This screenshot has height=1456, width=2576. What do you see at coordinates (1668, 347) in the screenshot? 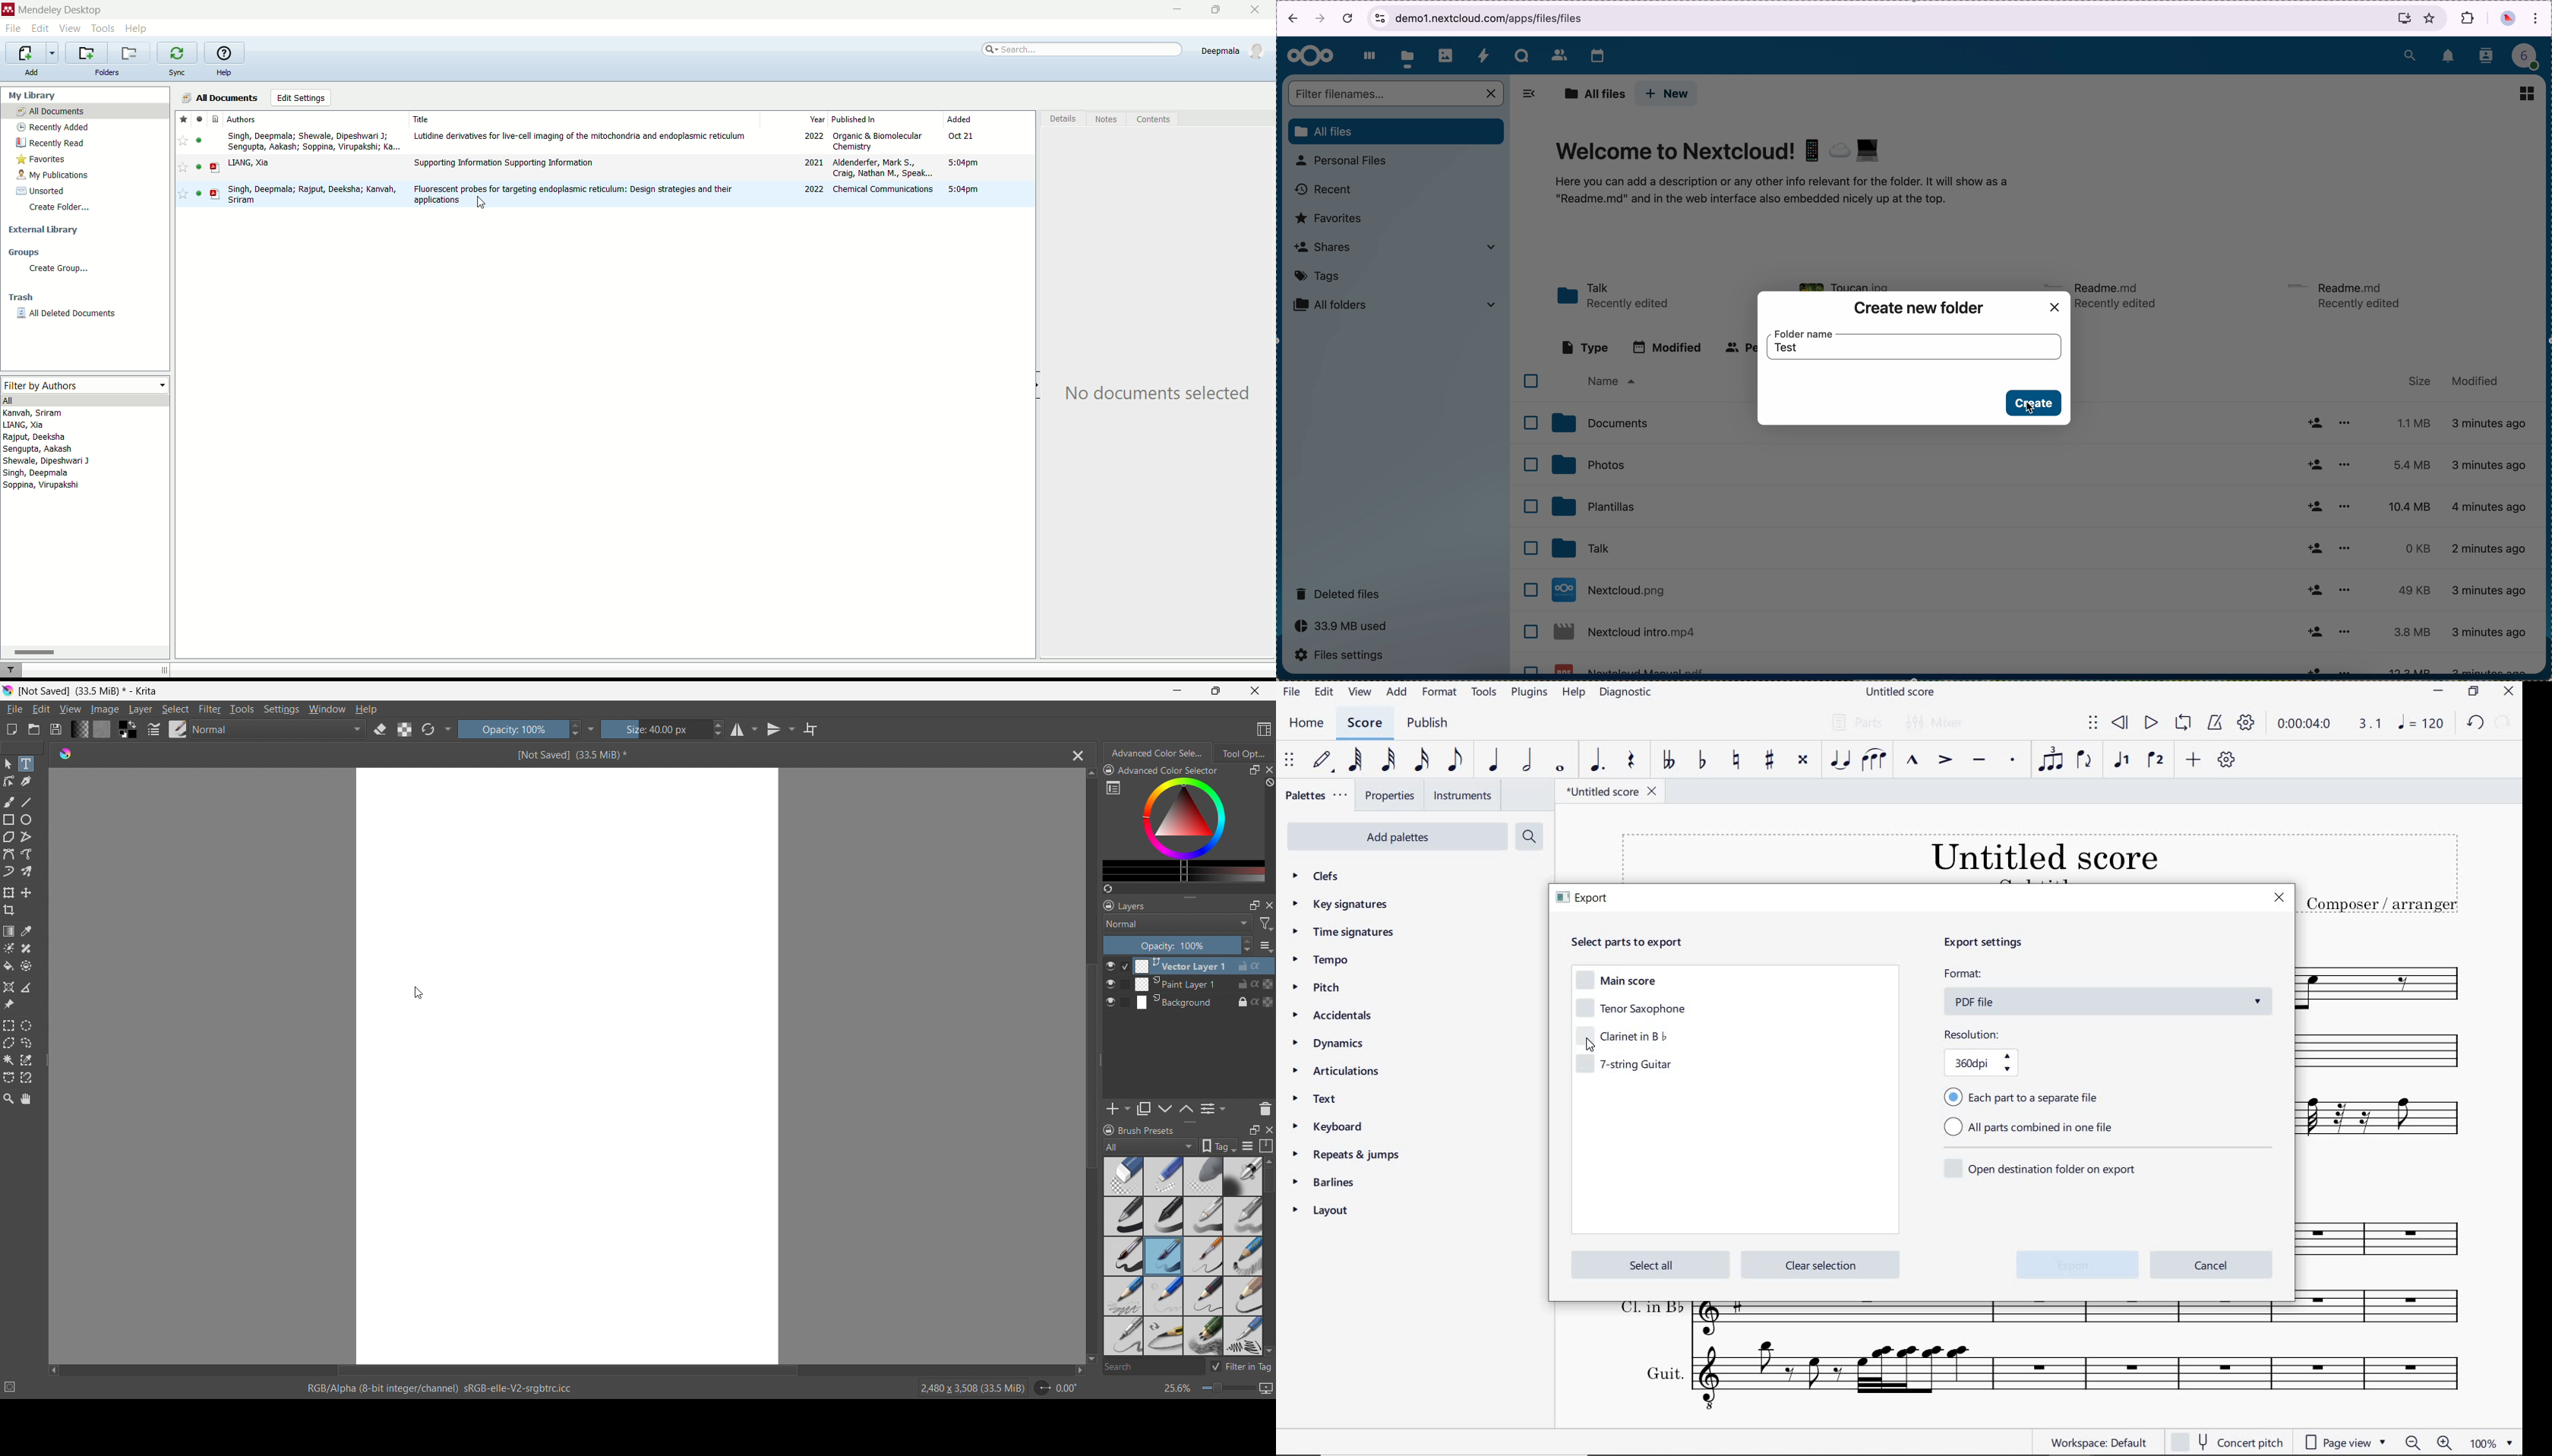
I see `modified` at bounding box center [1668, 347].